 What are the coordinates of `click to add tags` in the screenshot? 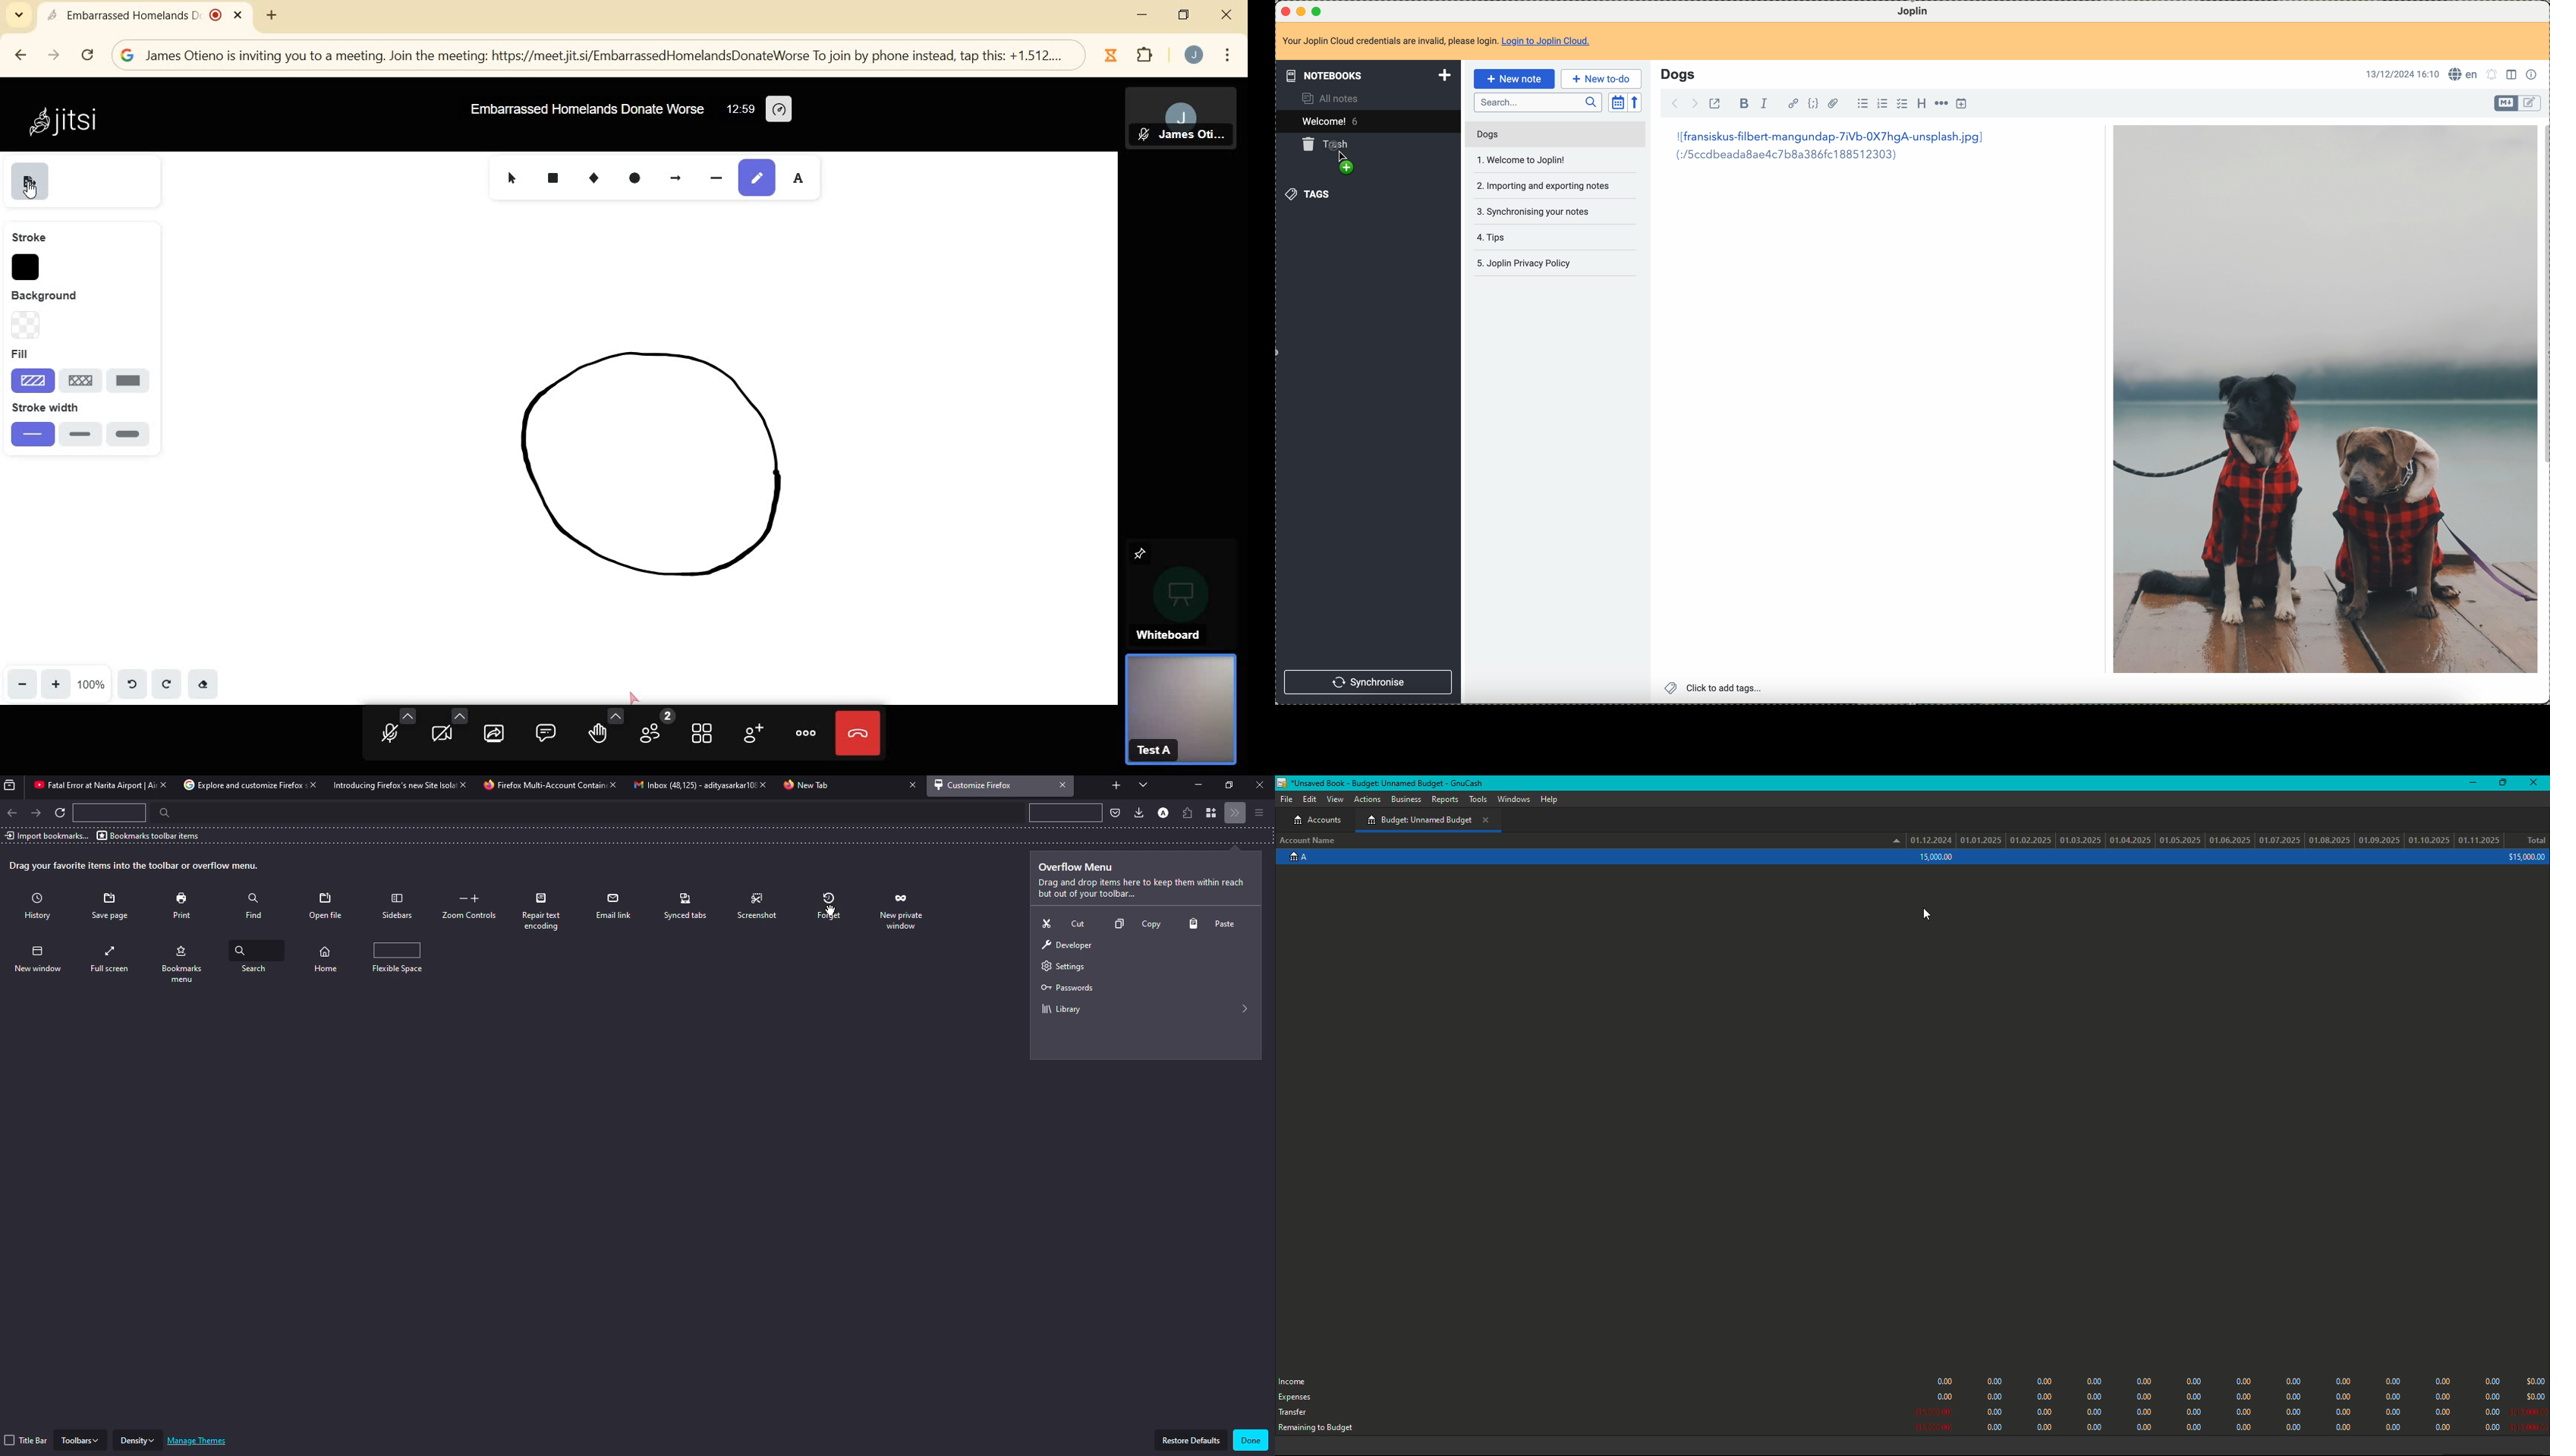 It's located at (1715, 688).